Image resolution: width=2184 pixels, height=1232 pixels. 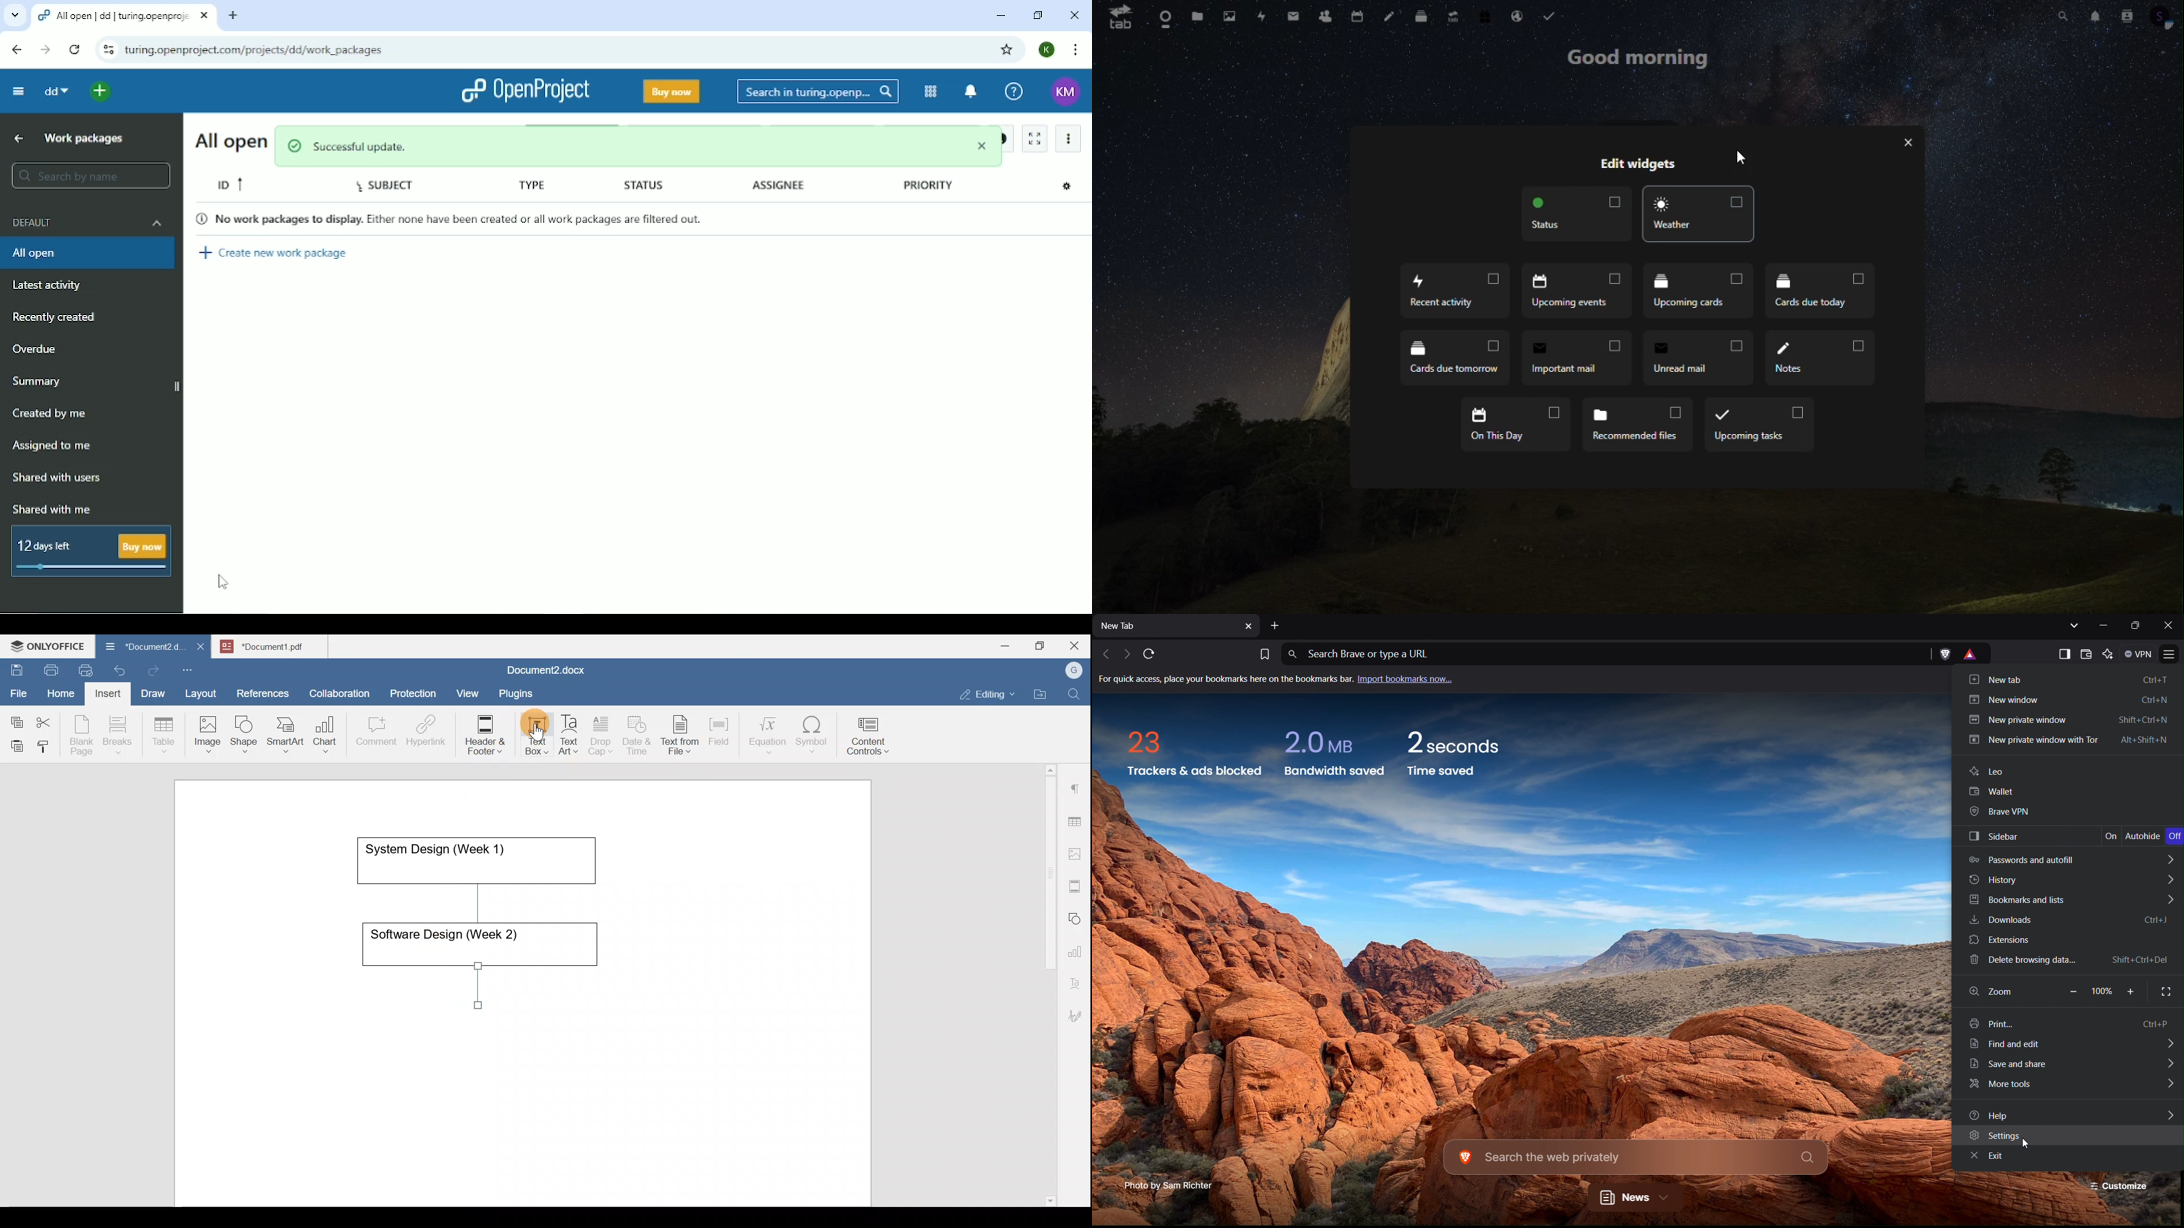 I want to click on upcoming cards, so click(x=1701, y=288).